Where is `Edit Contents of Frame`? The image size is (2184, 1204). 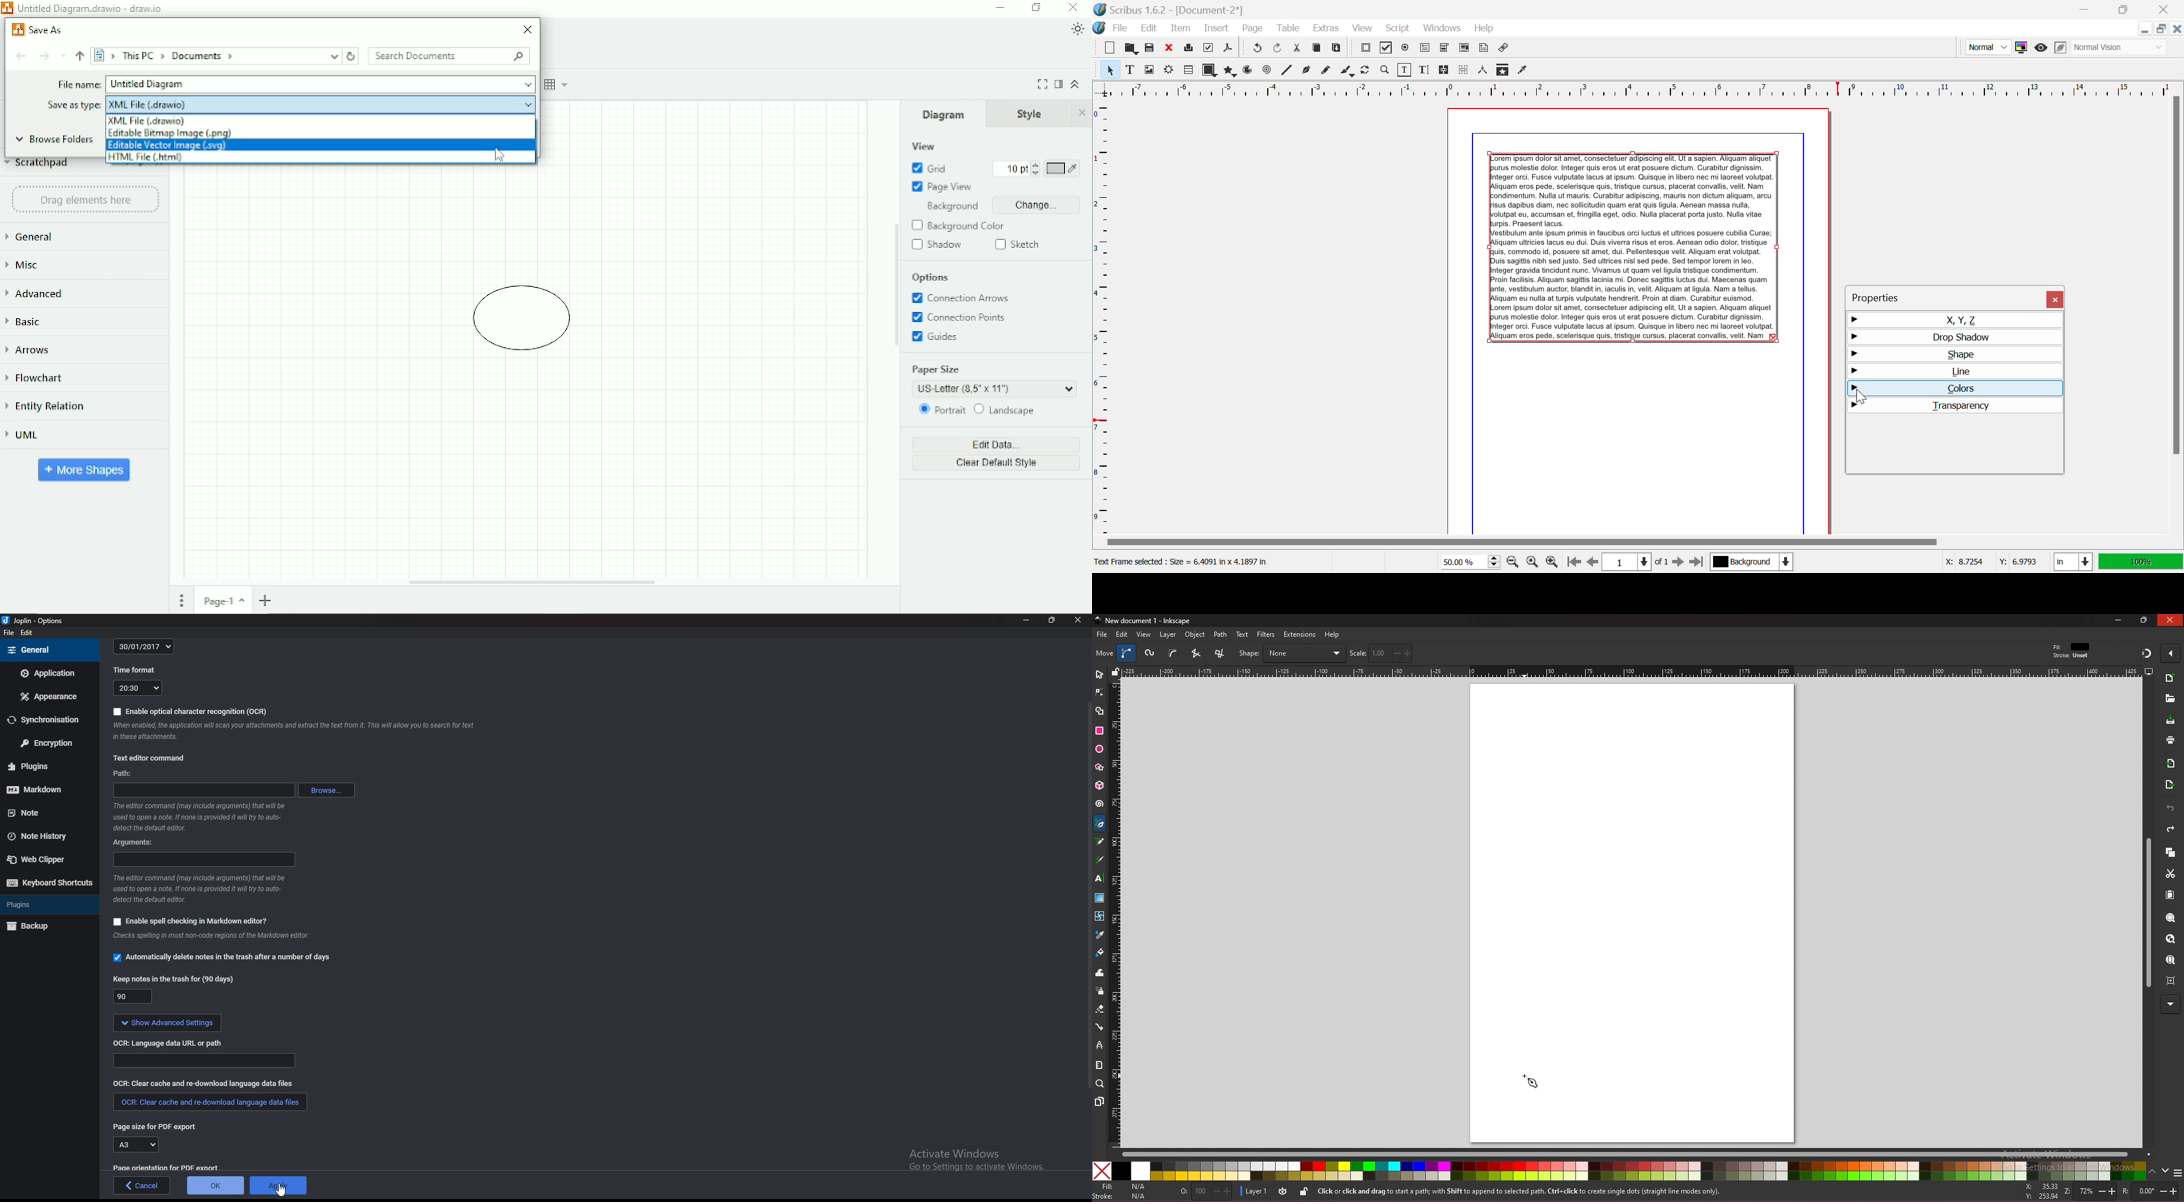 Edit Contents of Frame is located at coordinates (1405, 70).